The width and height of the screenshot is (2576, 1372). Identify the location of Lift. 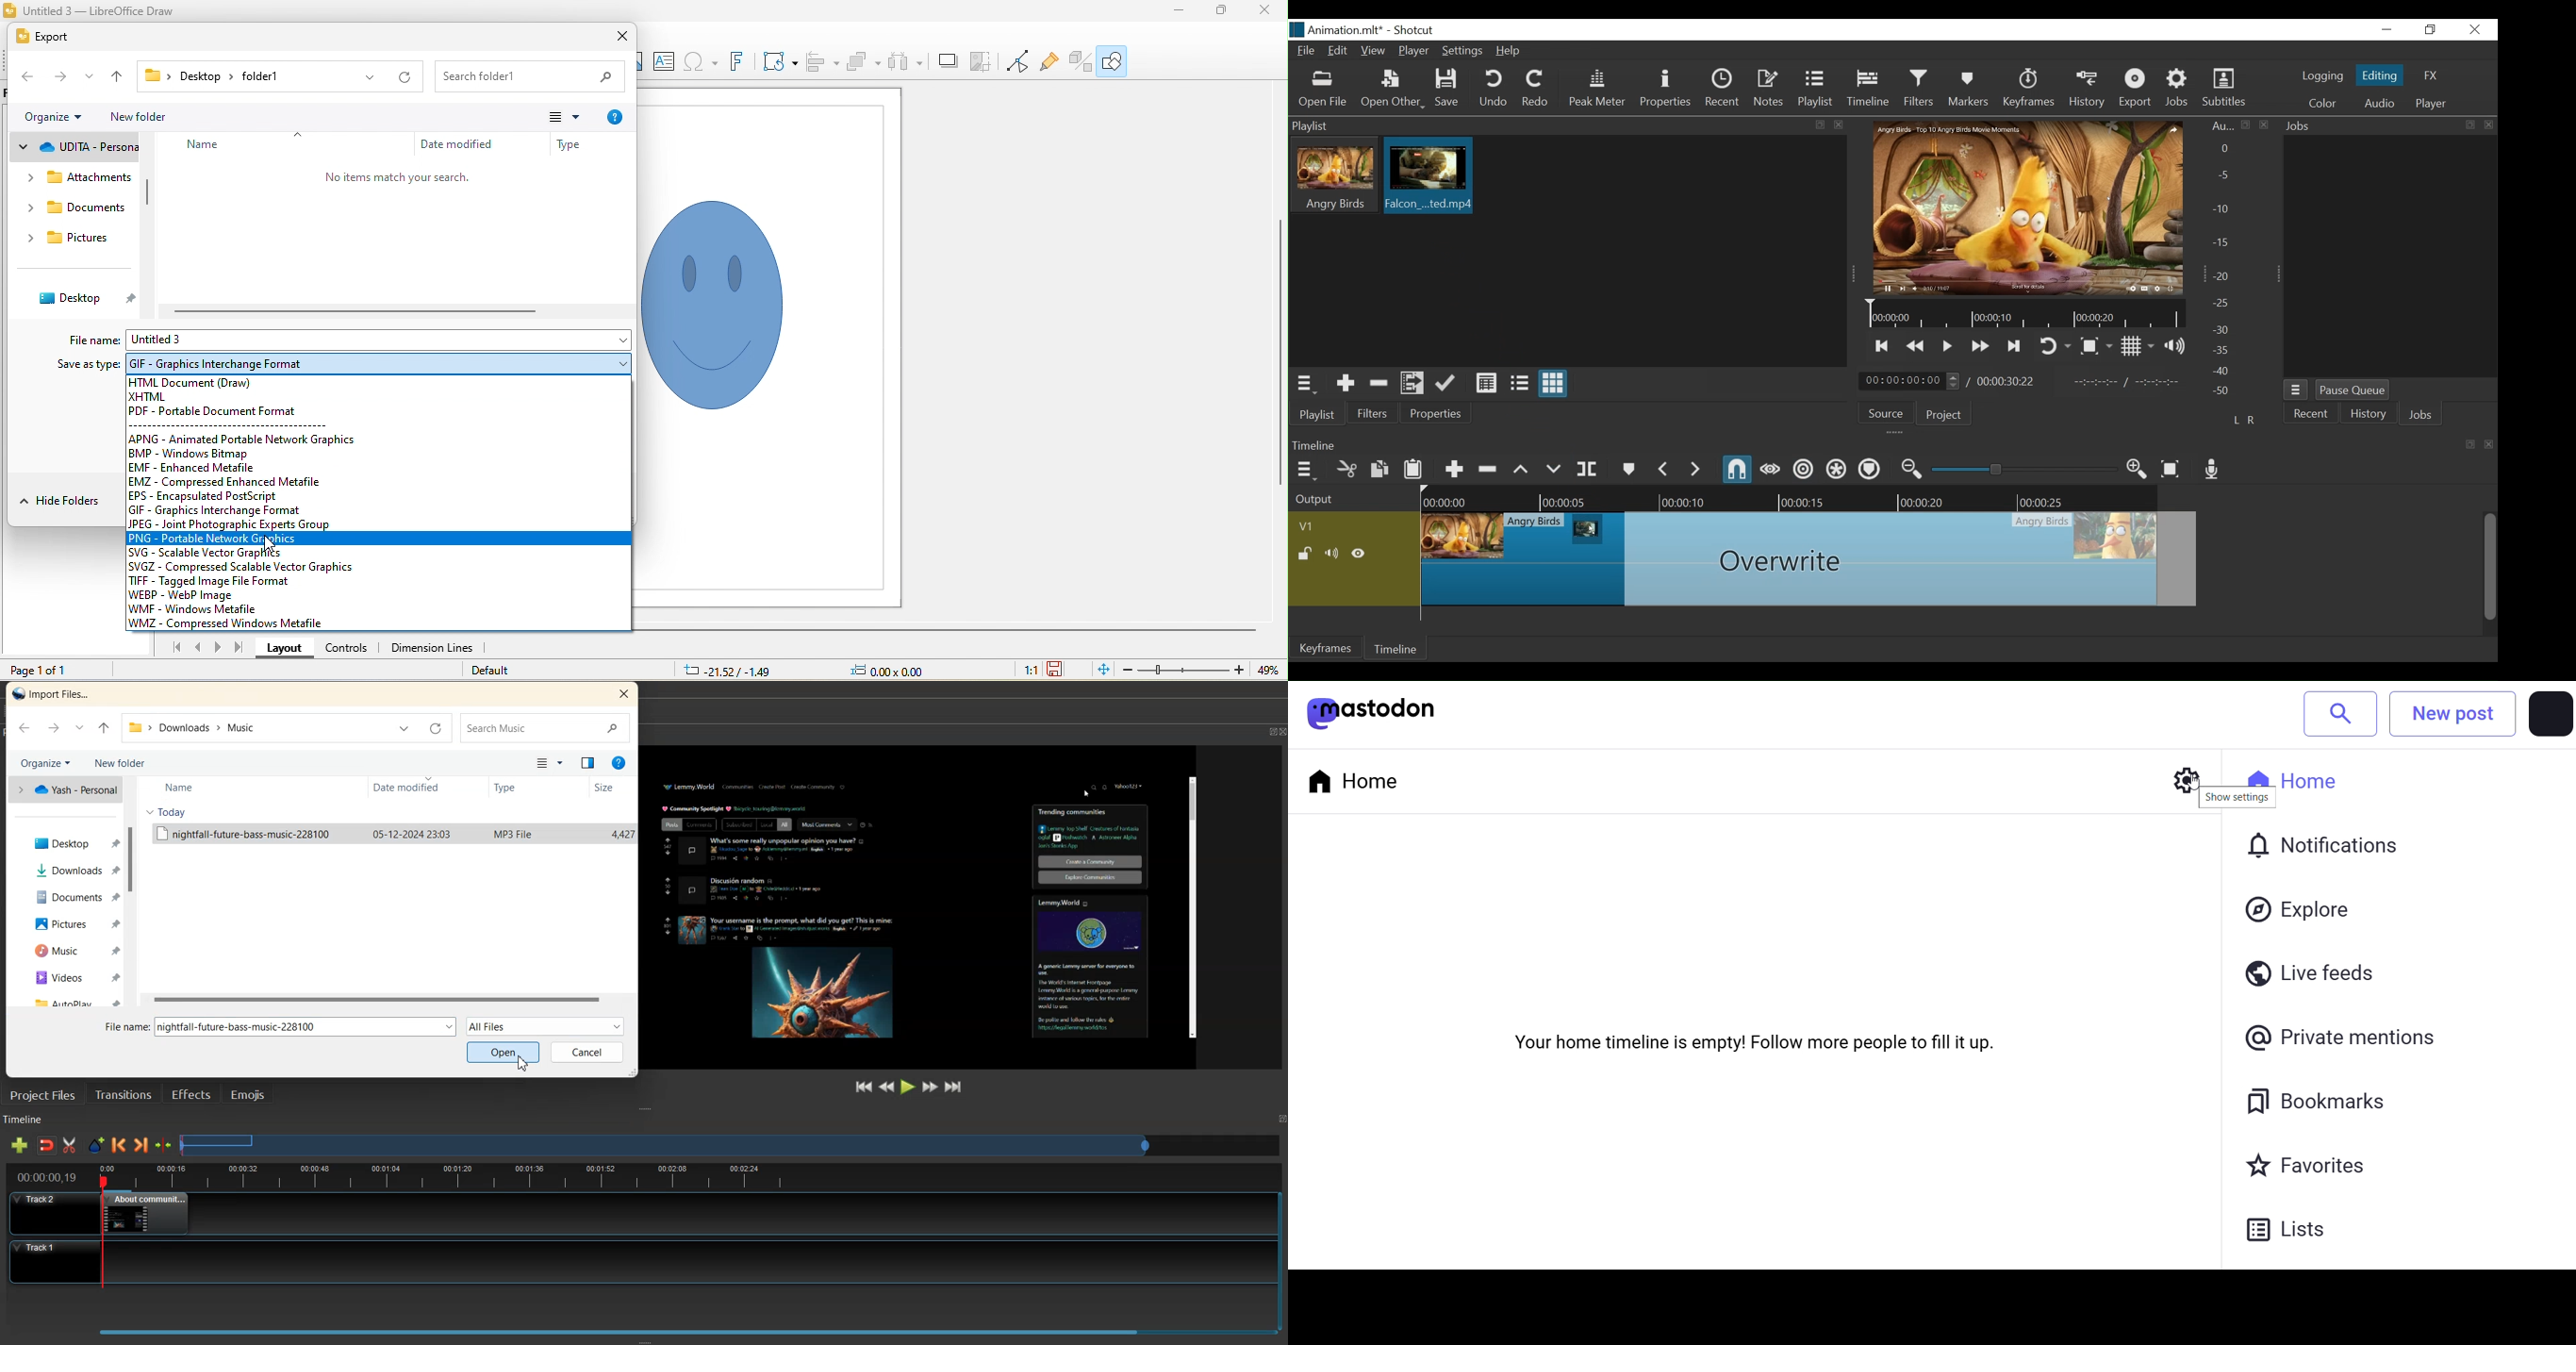
(1522, 468).